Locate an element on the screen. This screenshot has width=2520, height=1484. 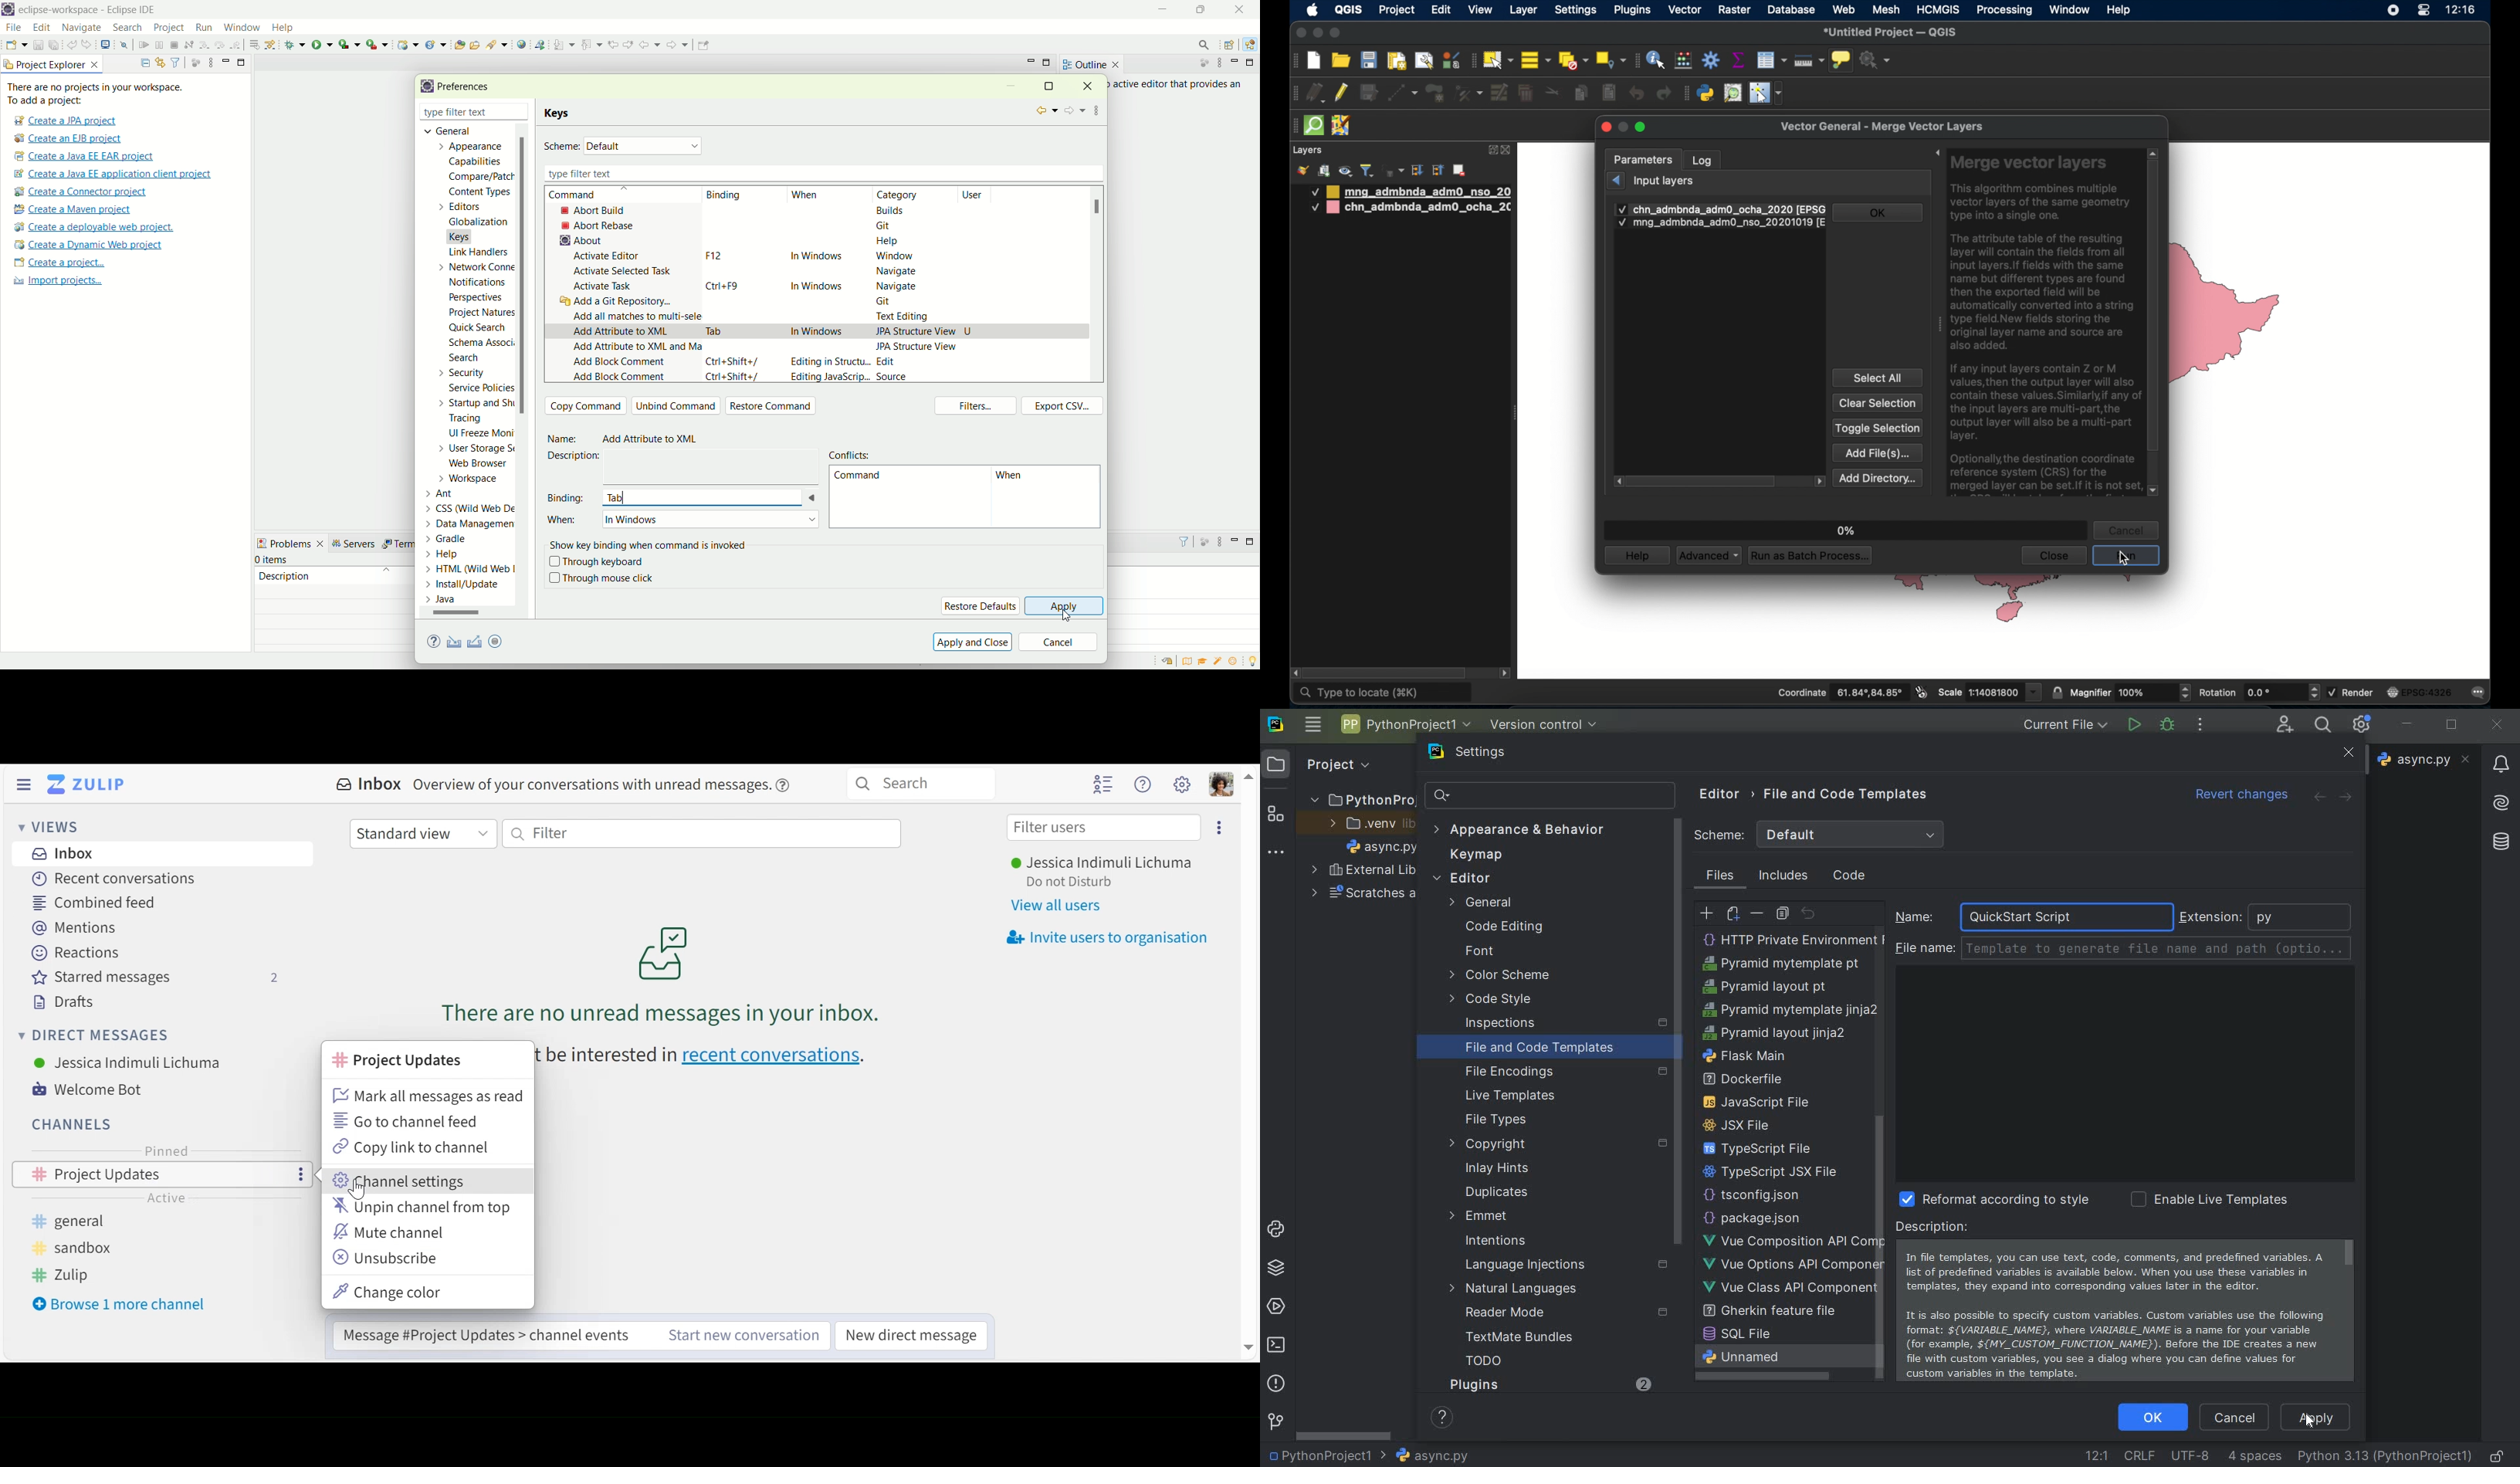
minimize is located at coordinates (2407, 724).